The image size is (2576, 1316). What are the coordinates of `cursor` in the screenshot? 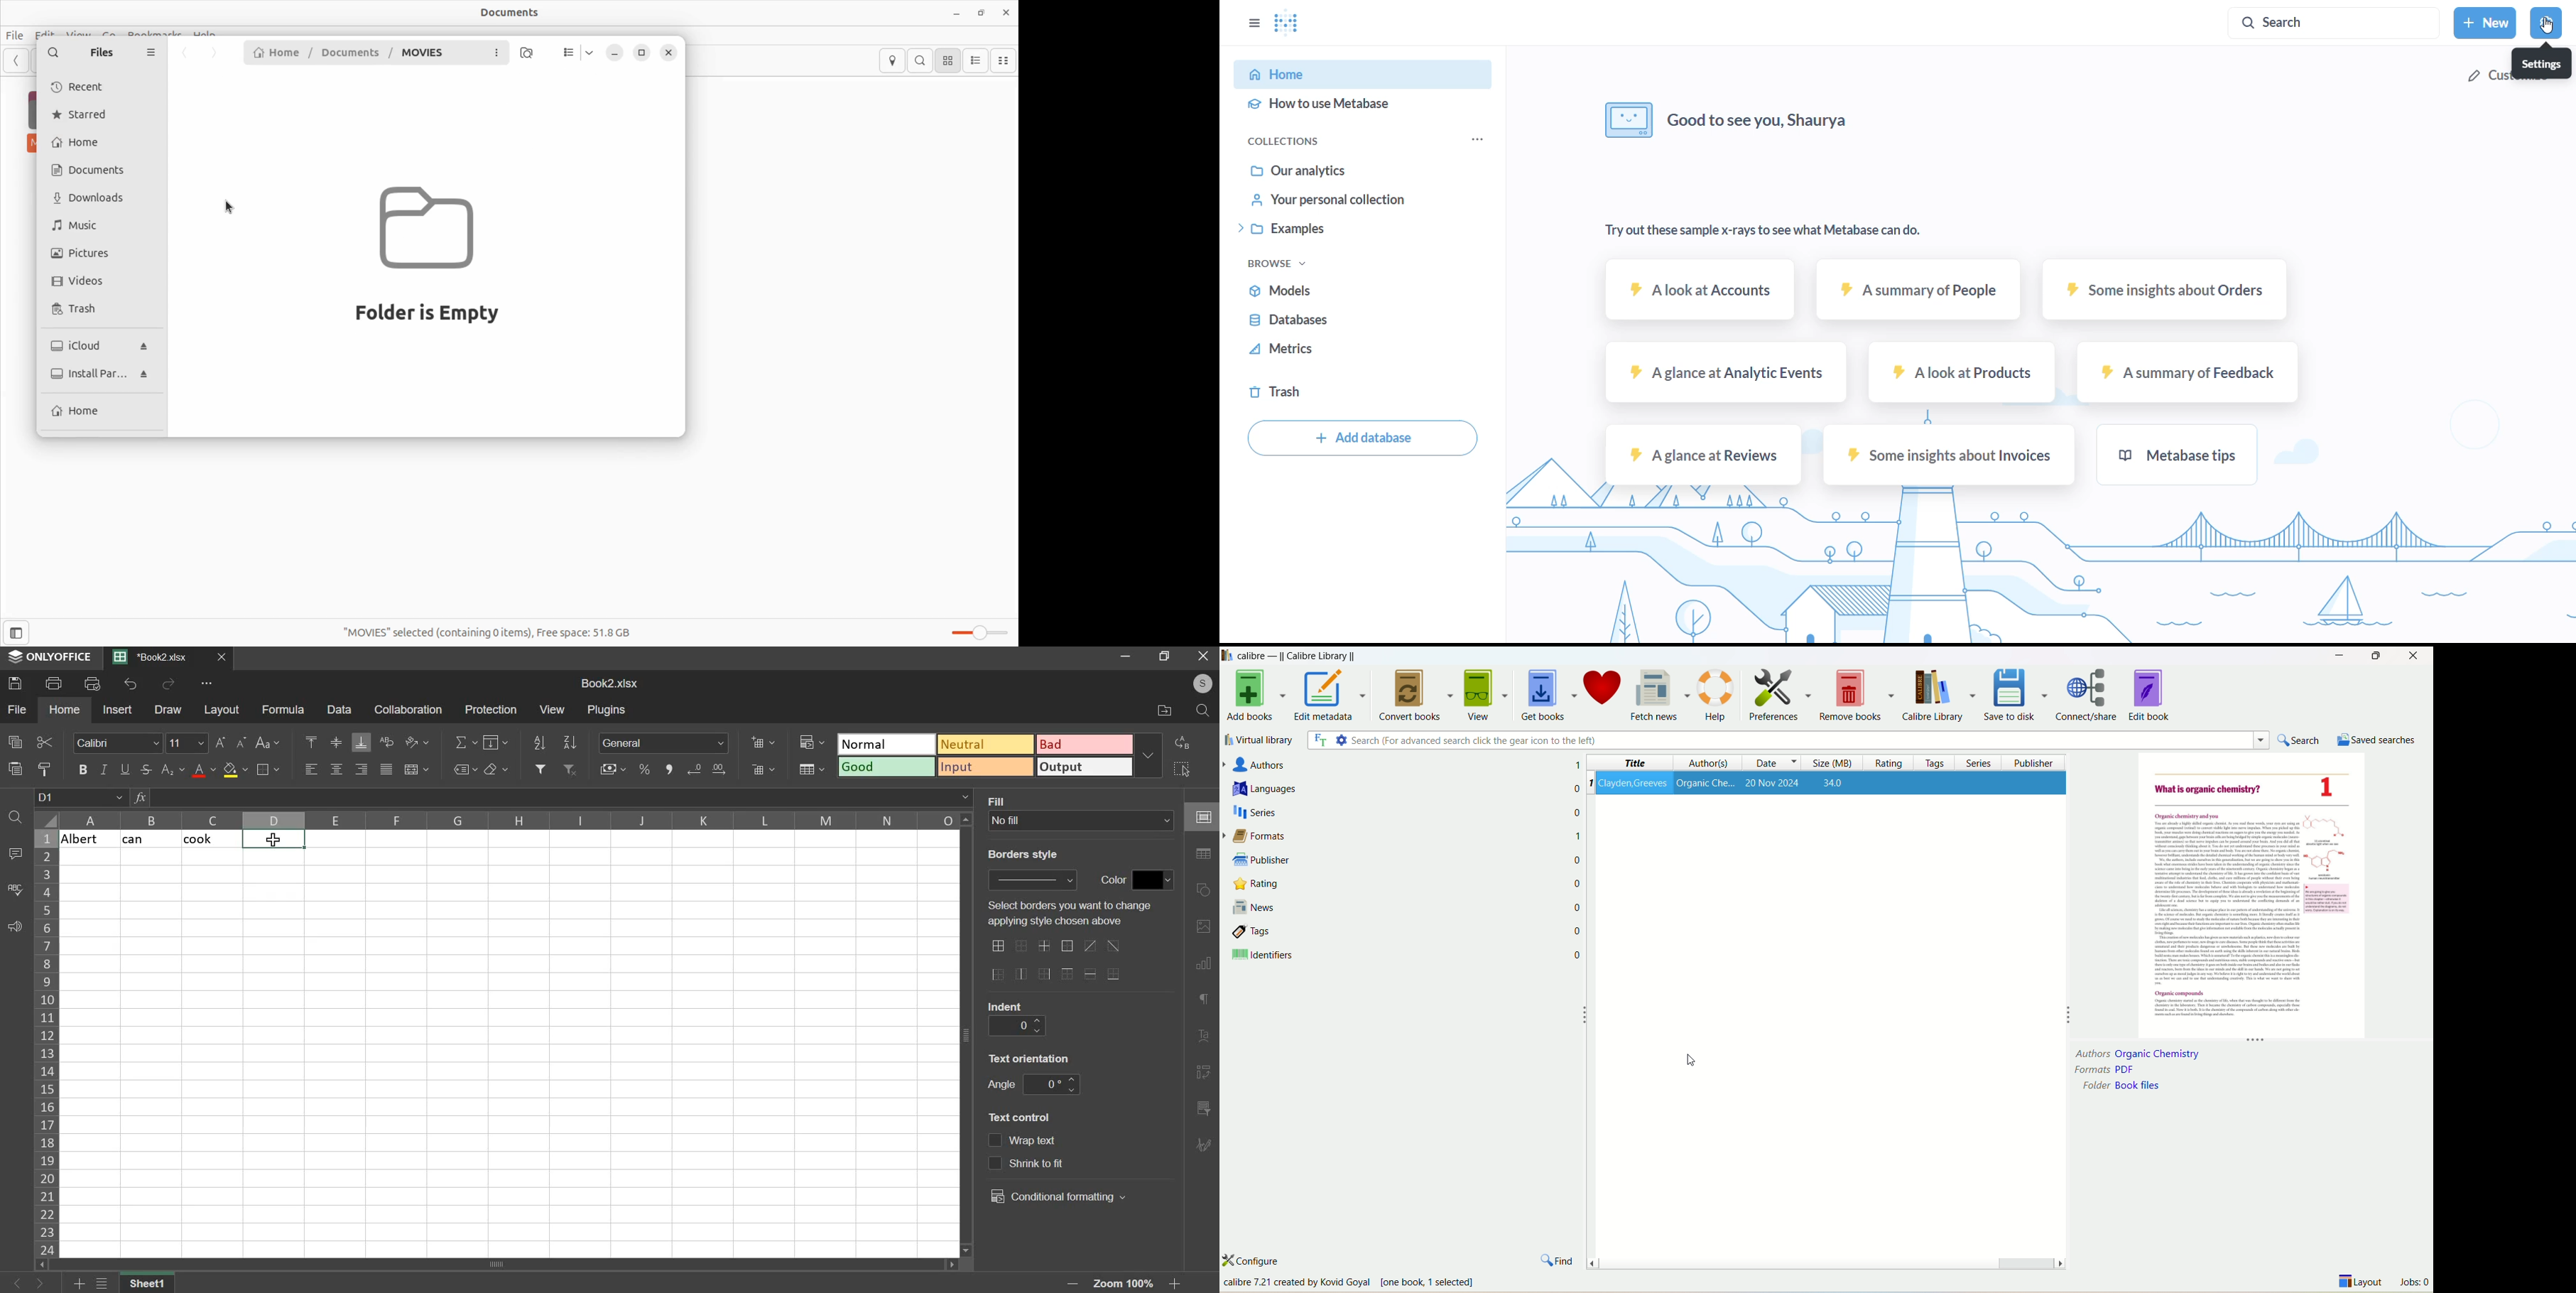 It's located at (2543, 28).